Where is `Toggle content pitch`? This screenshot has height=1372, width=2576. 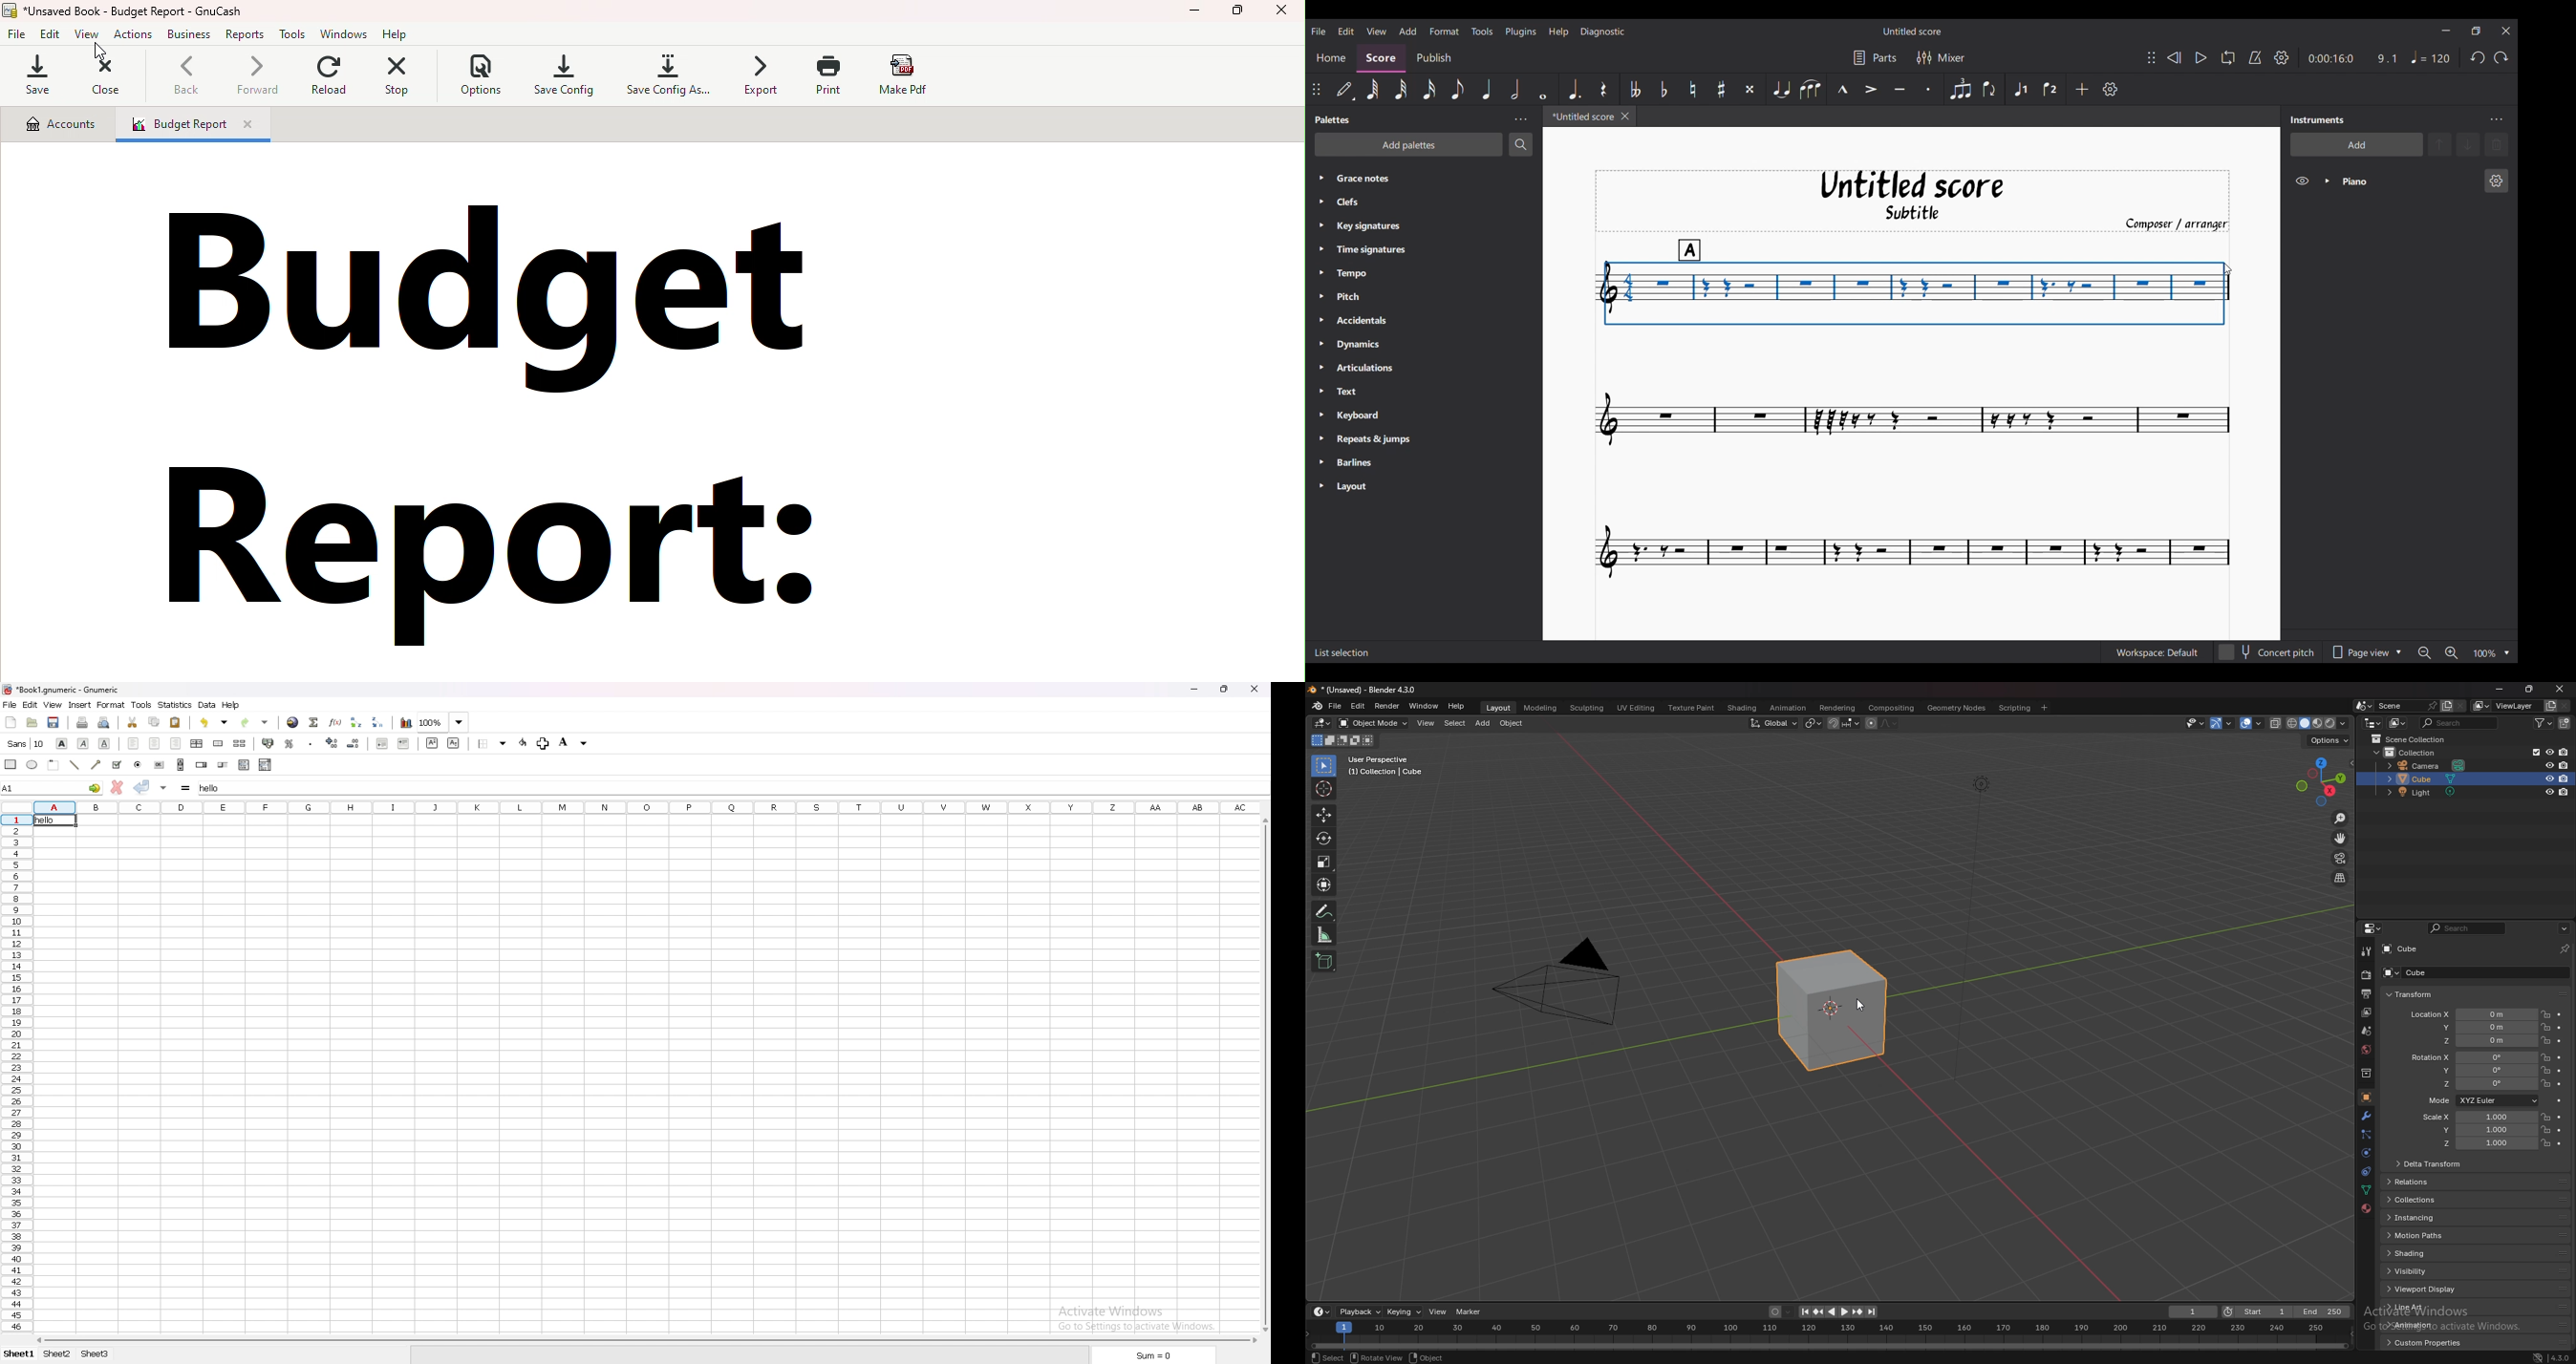 Toggle content pitch is located at coordinates (2268, 652).